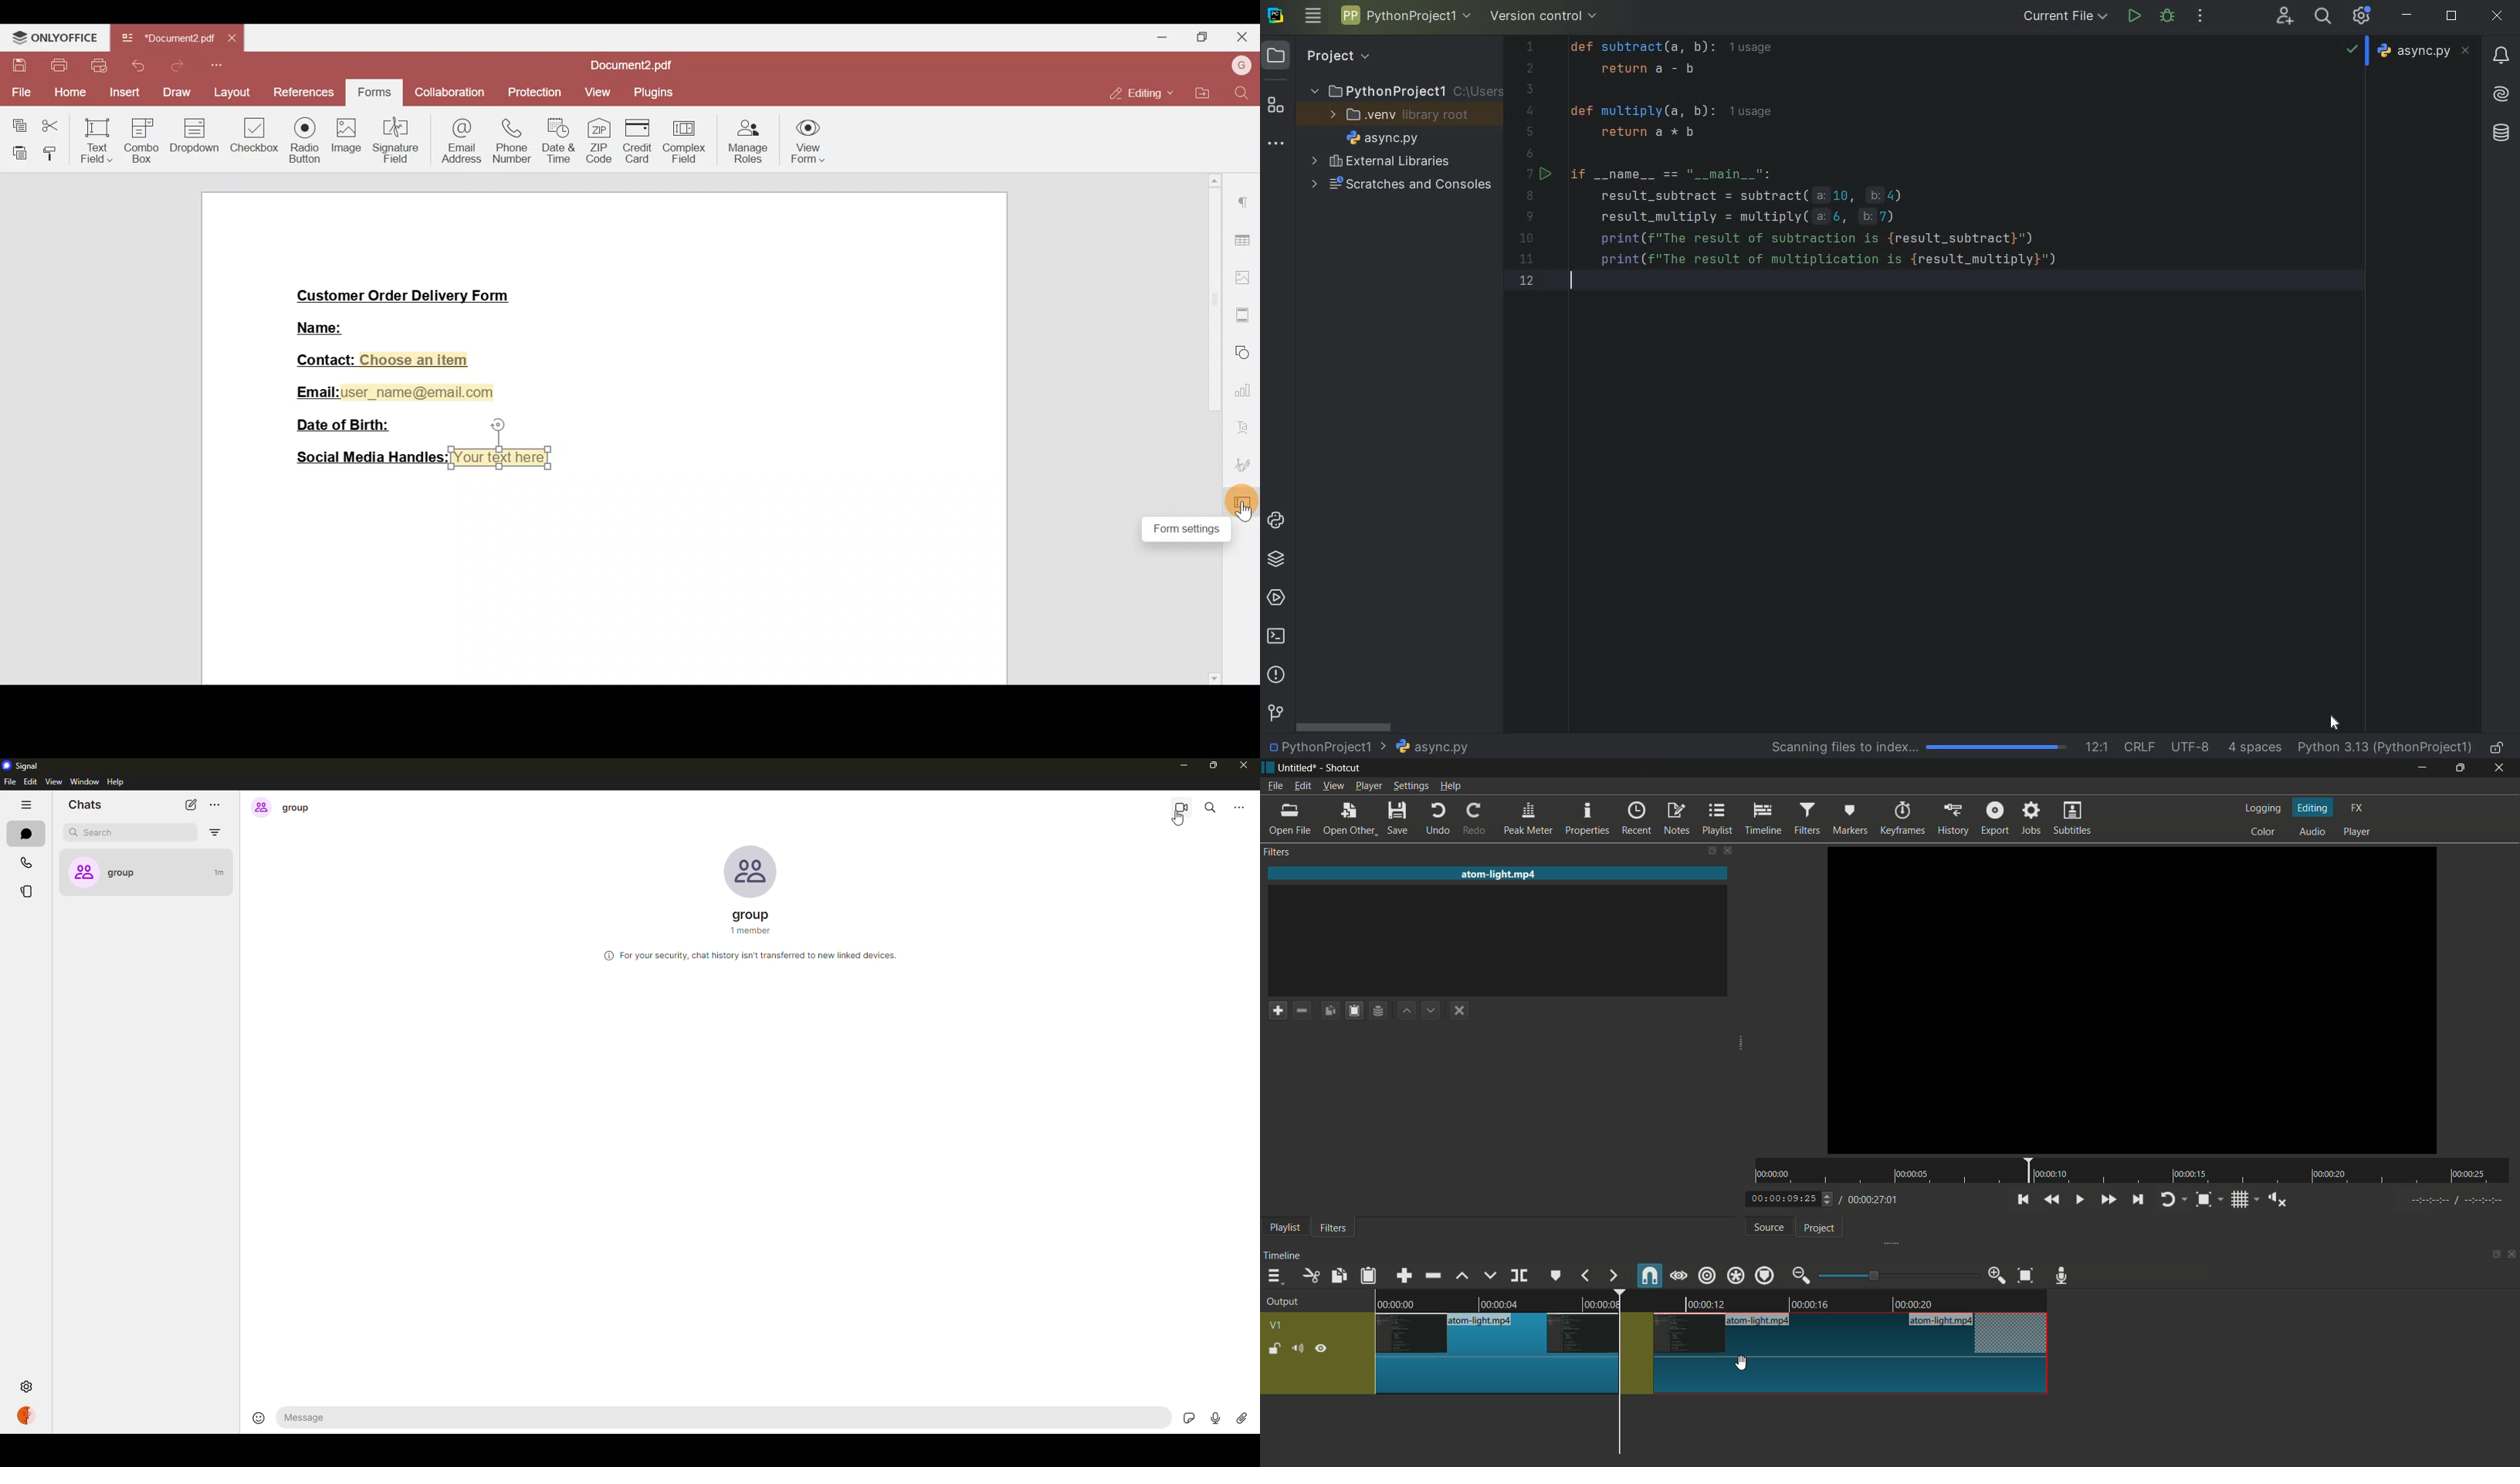 This screenshot has height=1484, width=2520. What do you see at coordinates (1809, 819) in the screenshot?
I see `filters` at bounding box center [1809, 819].